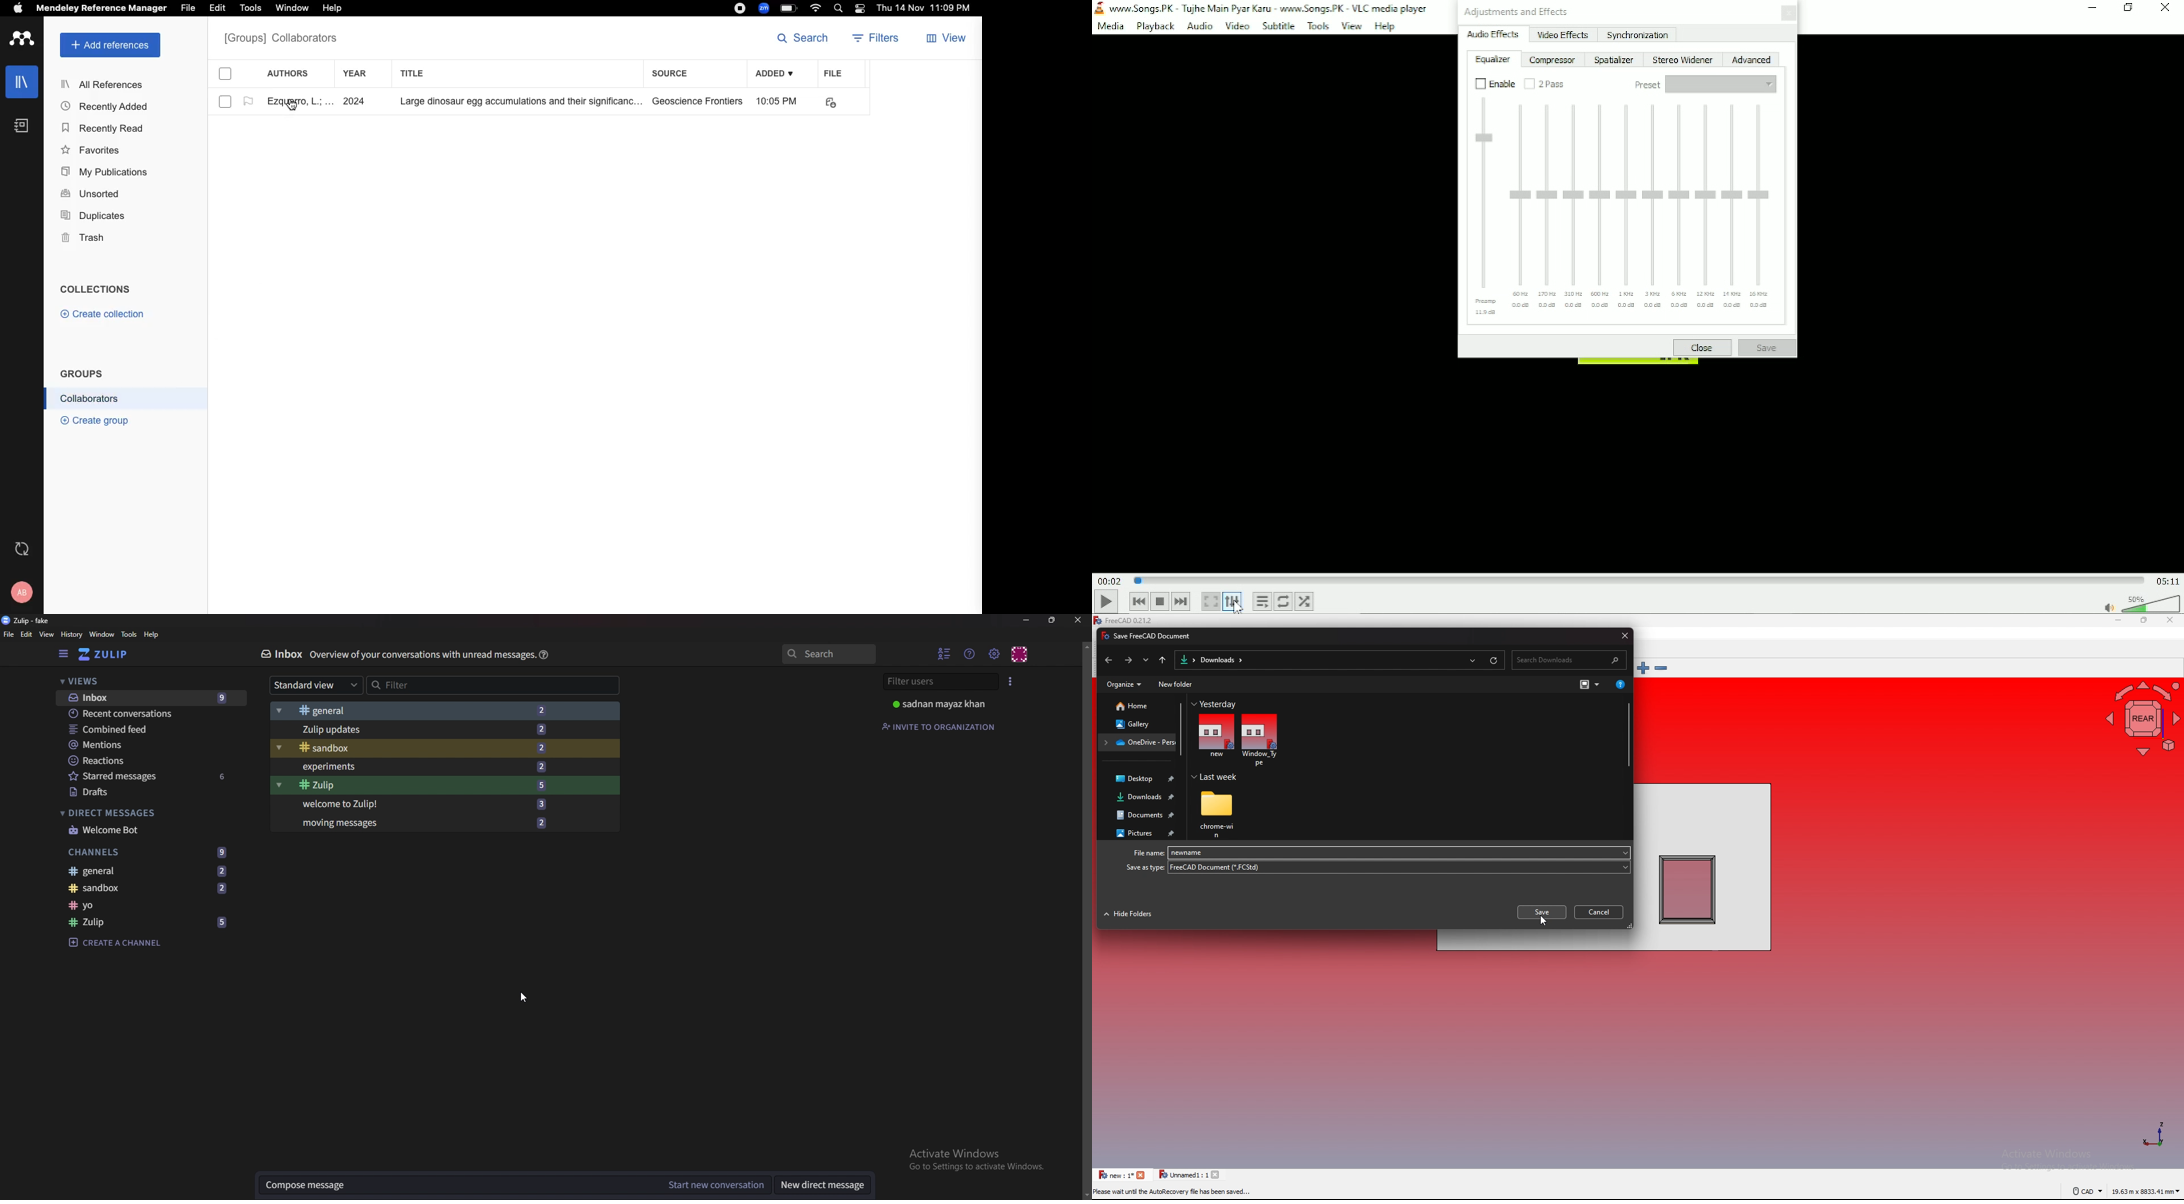 The width and height of the screenshot is (2184, 1204). I want to click on Edit, so click(220, 9).